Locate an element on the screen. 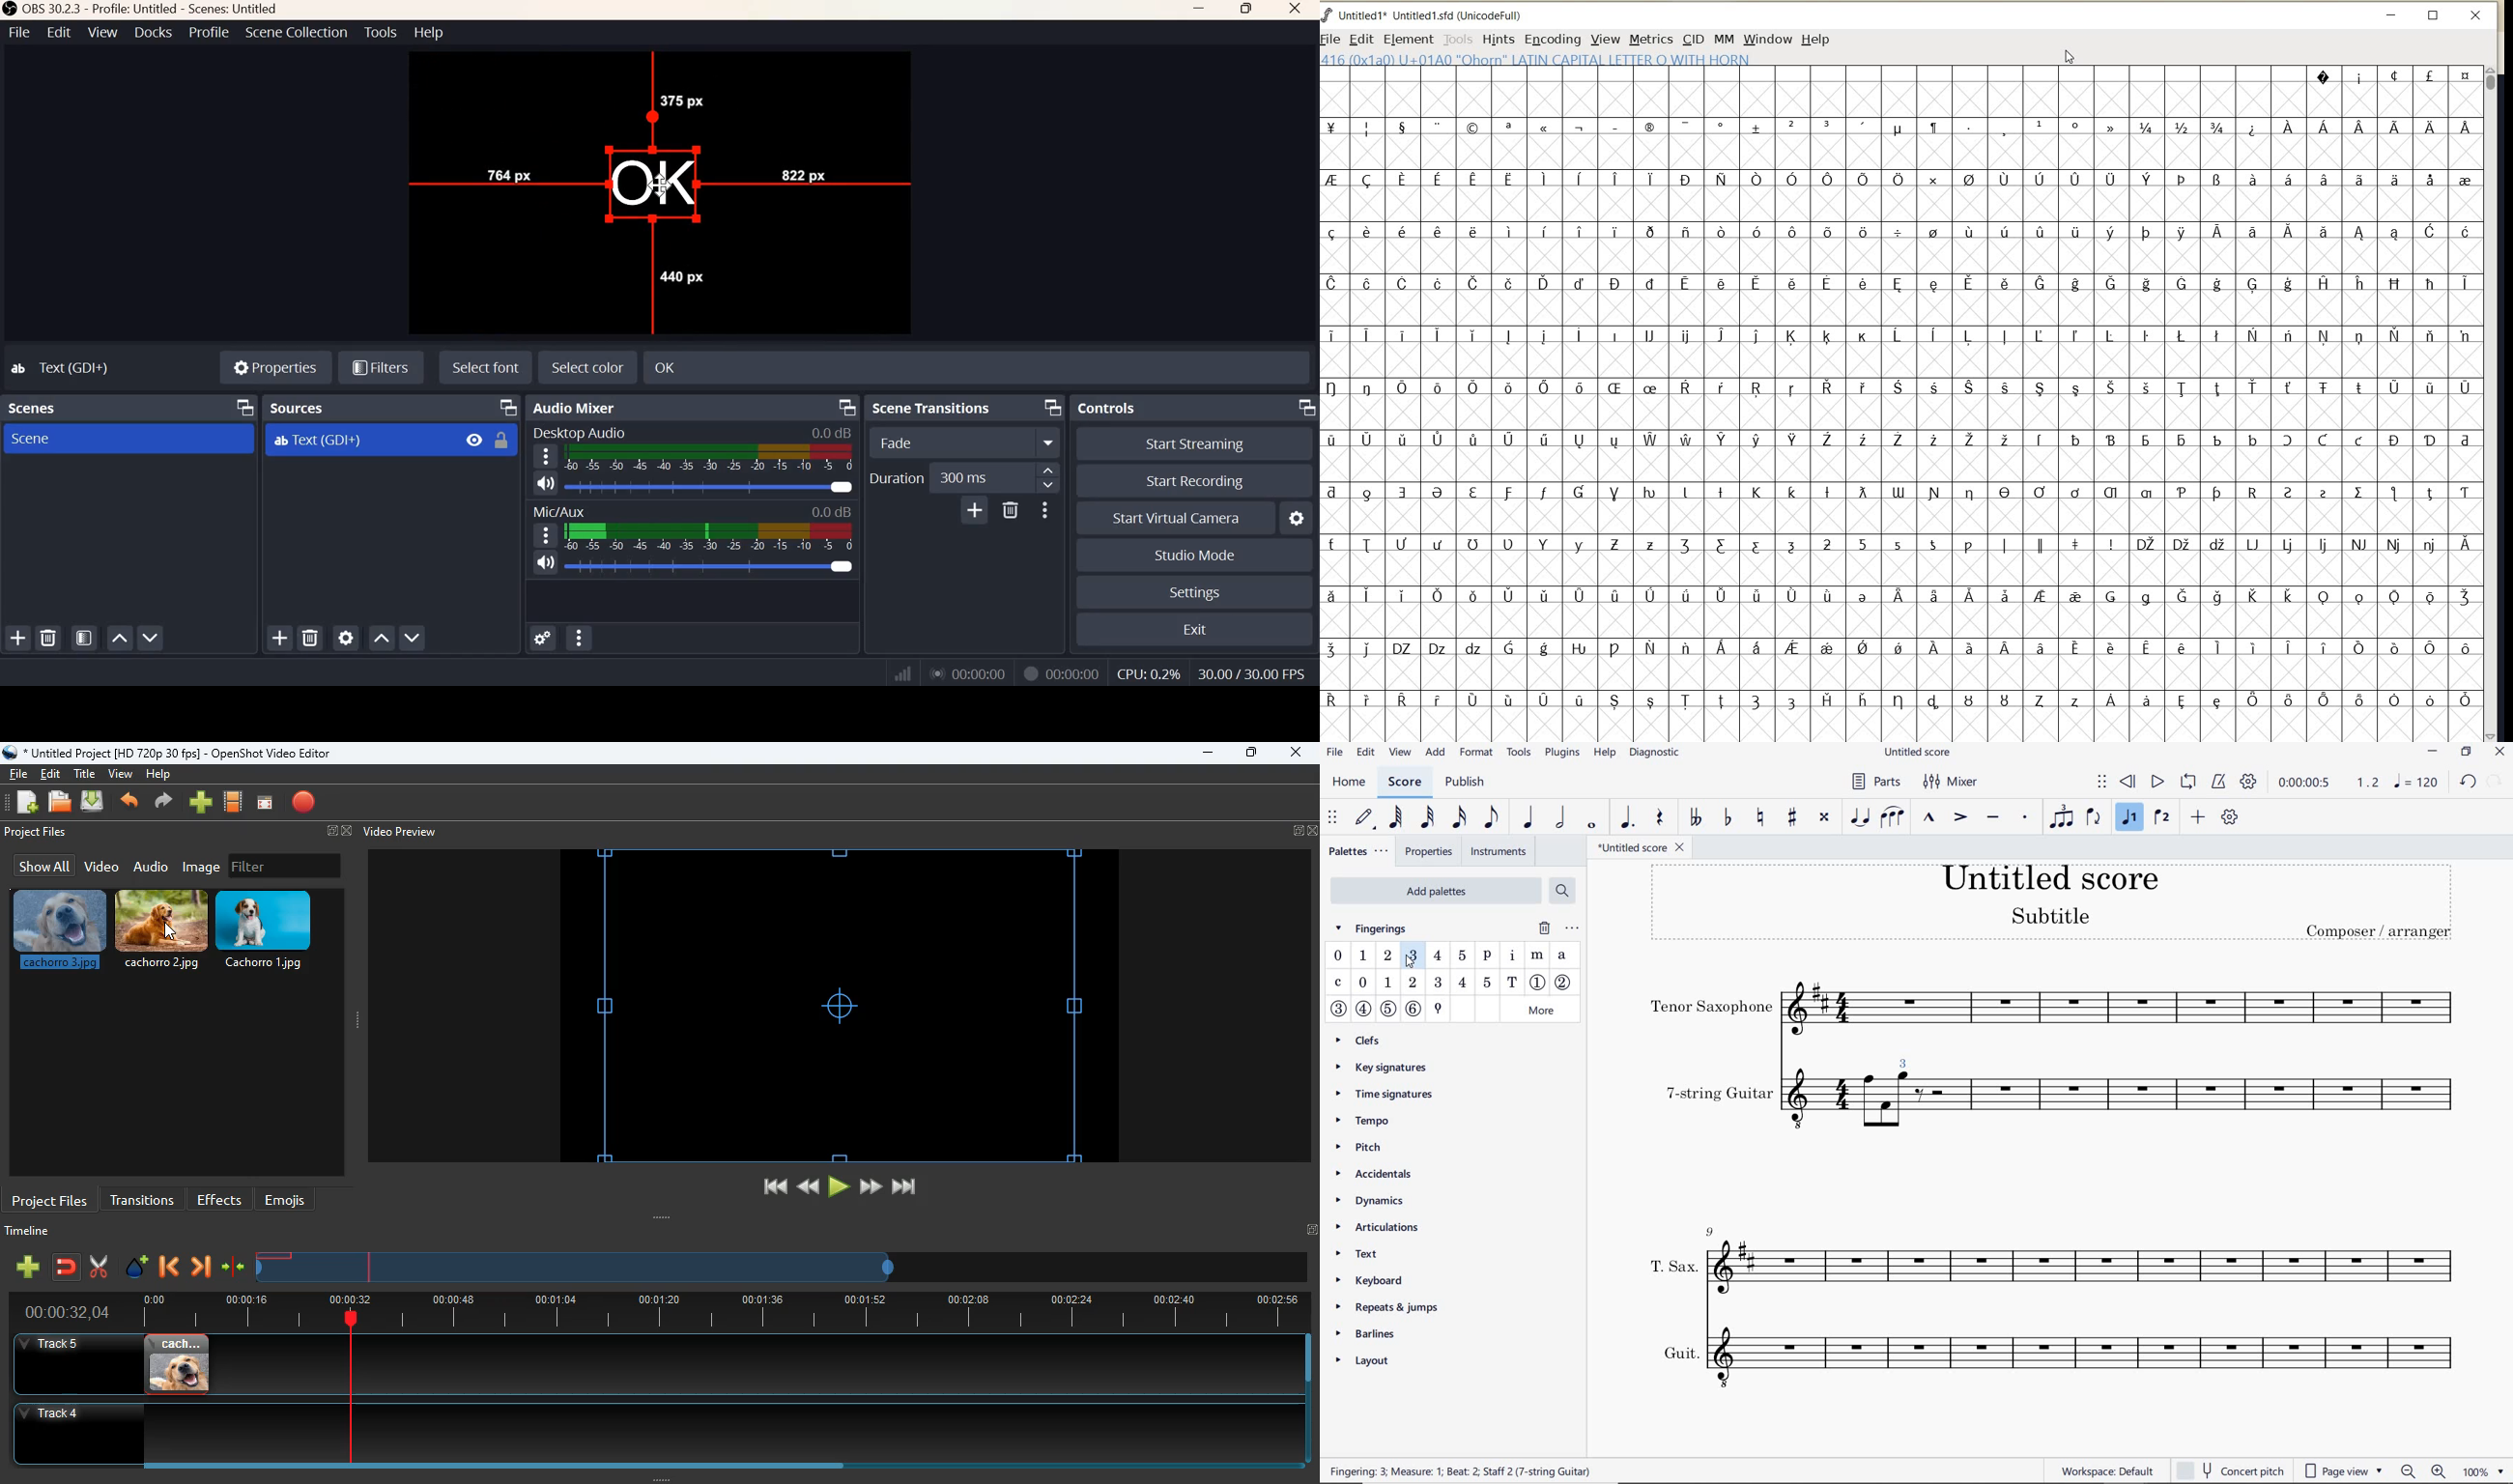  Dock Options icon is located at coordinates (242, 407).